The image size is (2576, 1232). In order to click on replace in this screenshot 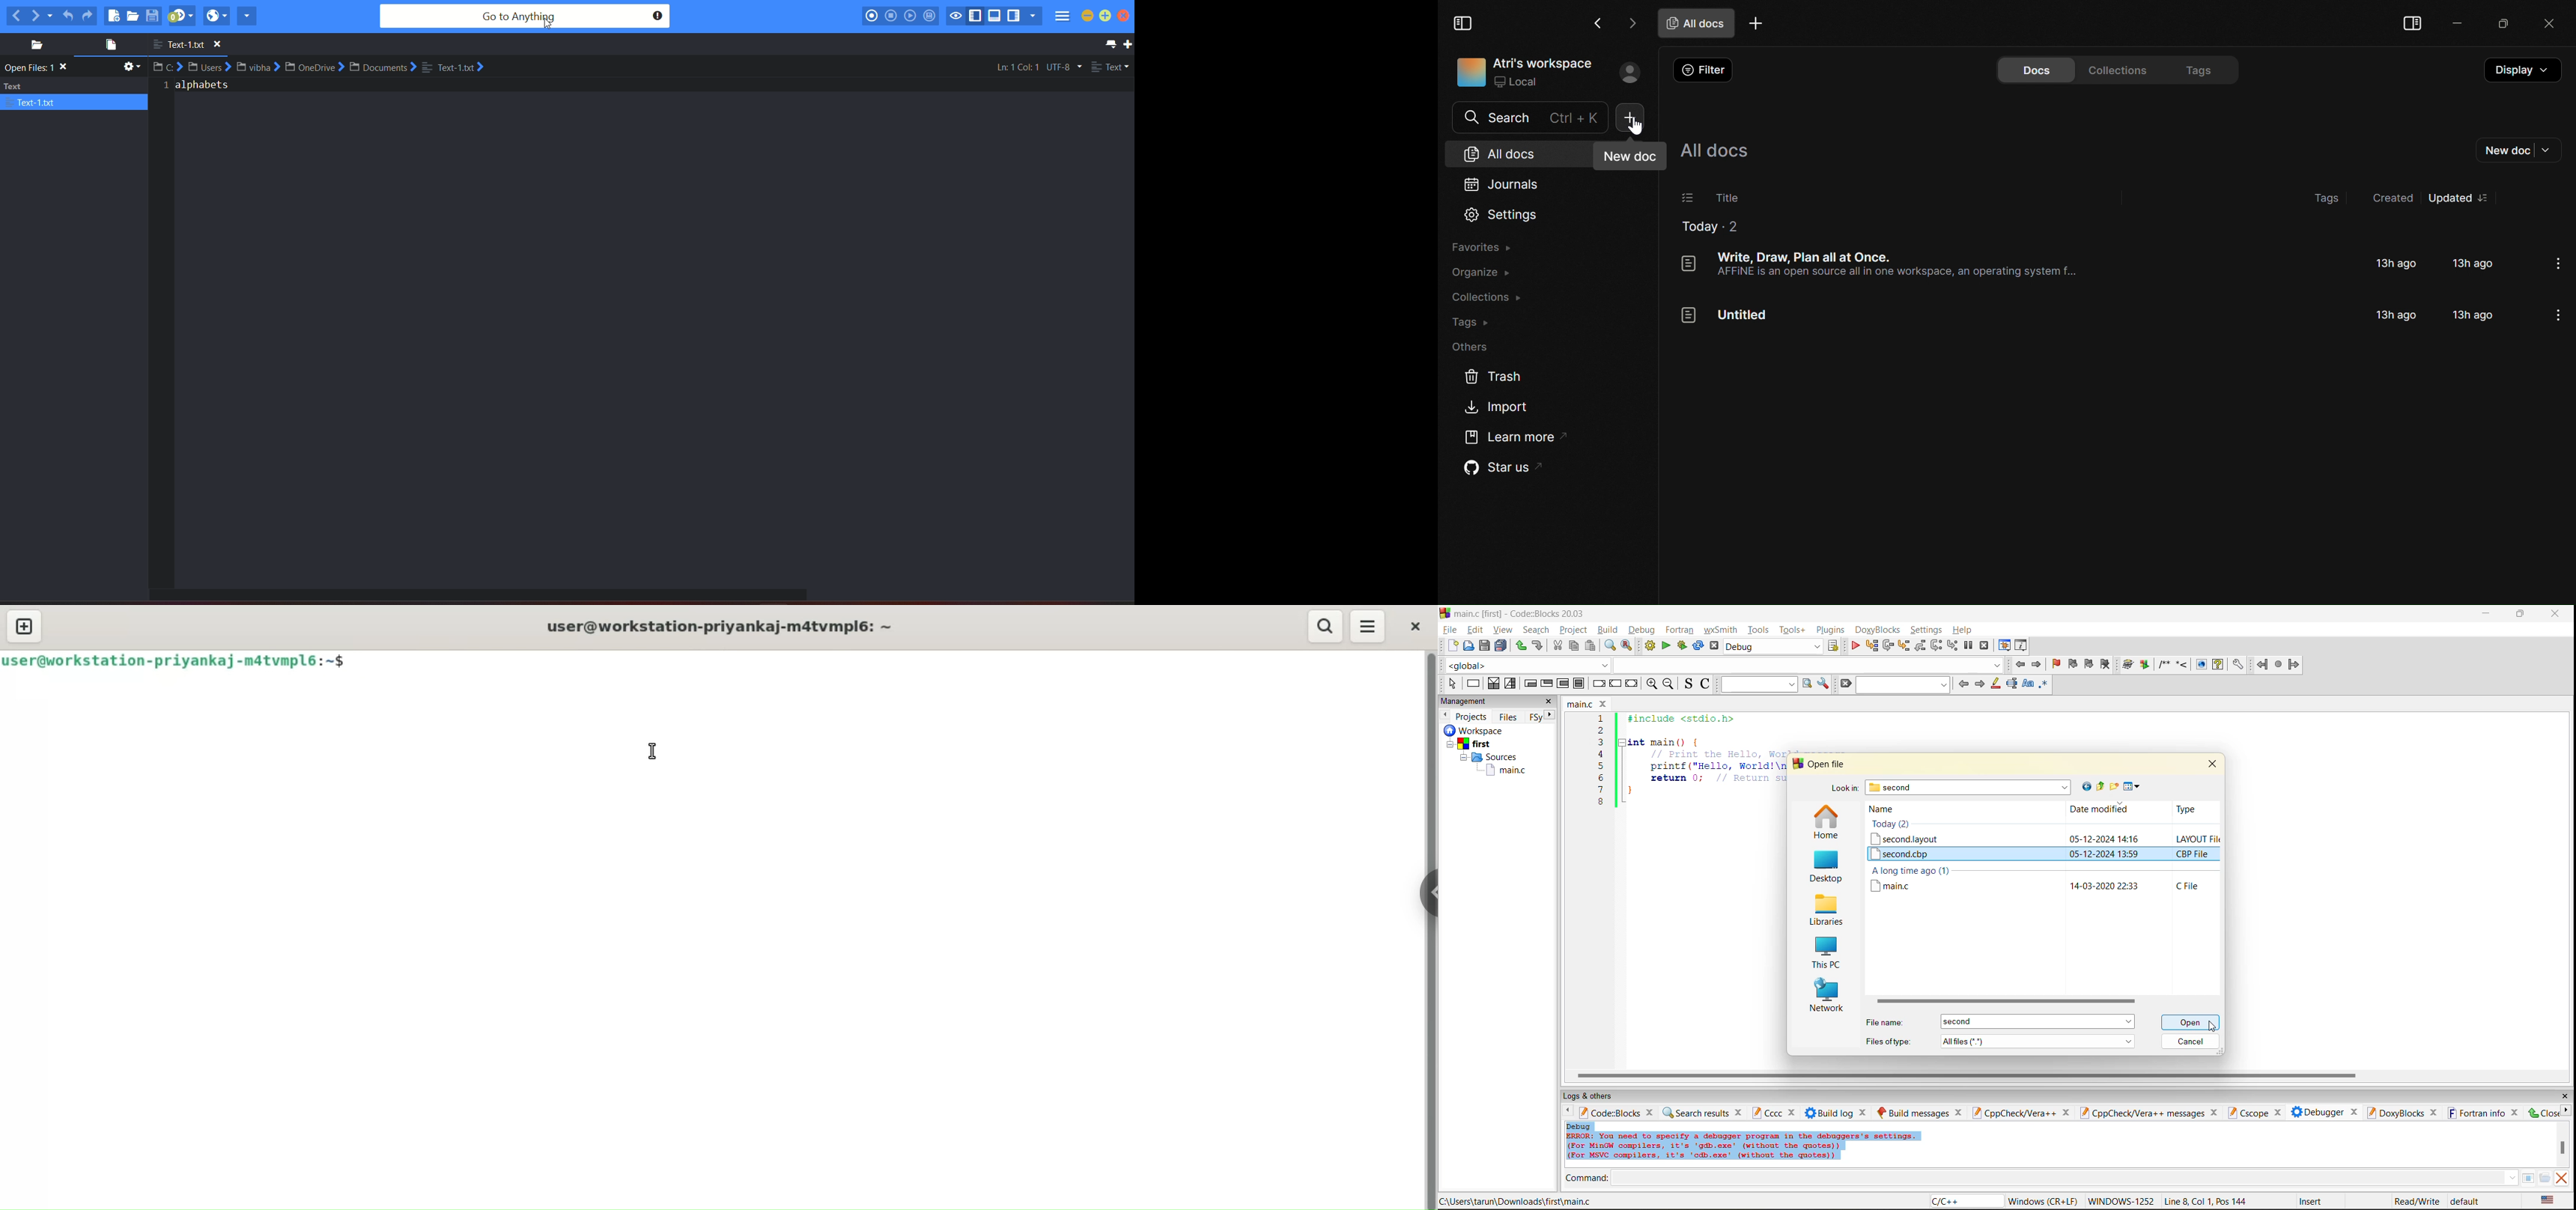, I will do `click(1627, 645)`.